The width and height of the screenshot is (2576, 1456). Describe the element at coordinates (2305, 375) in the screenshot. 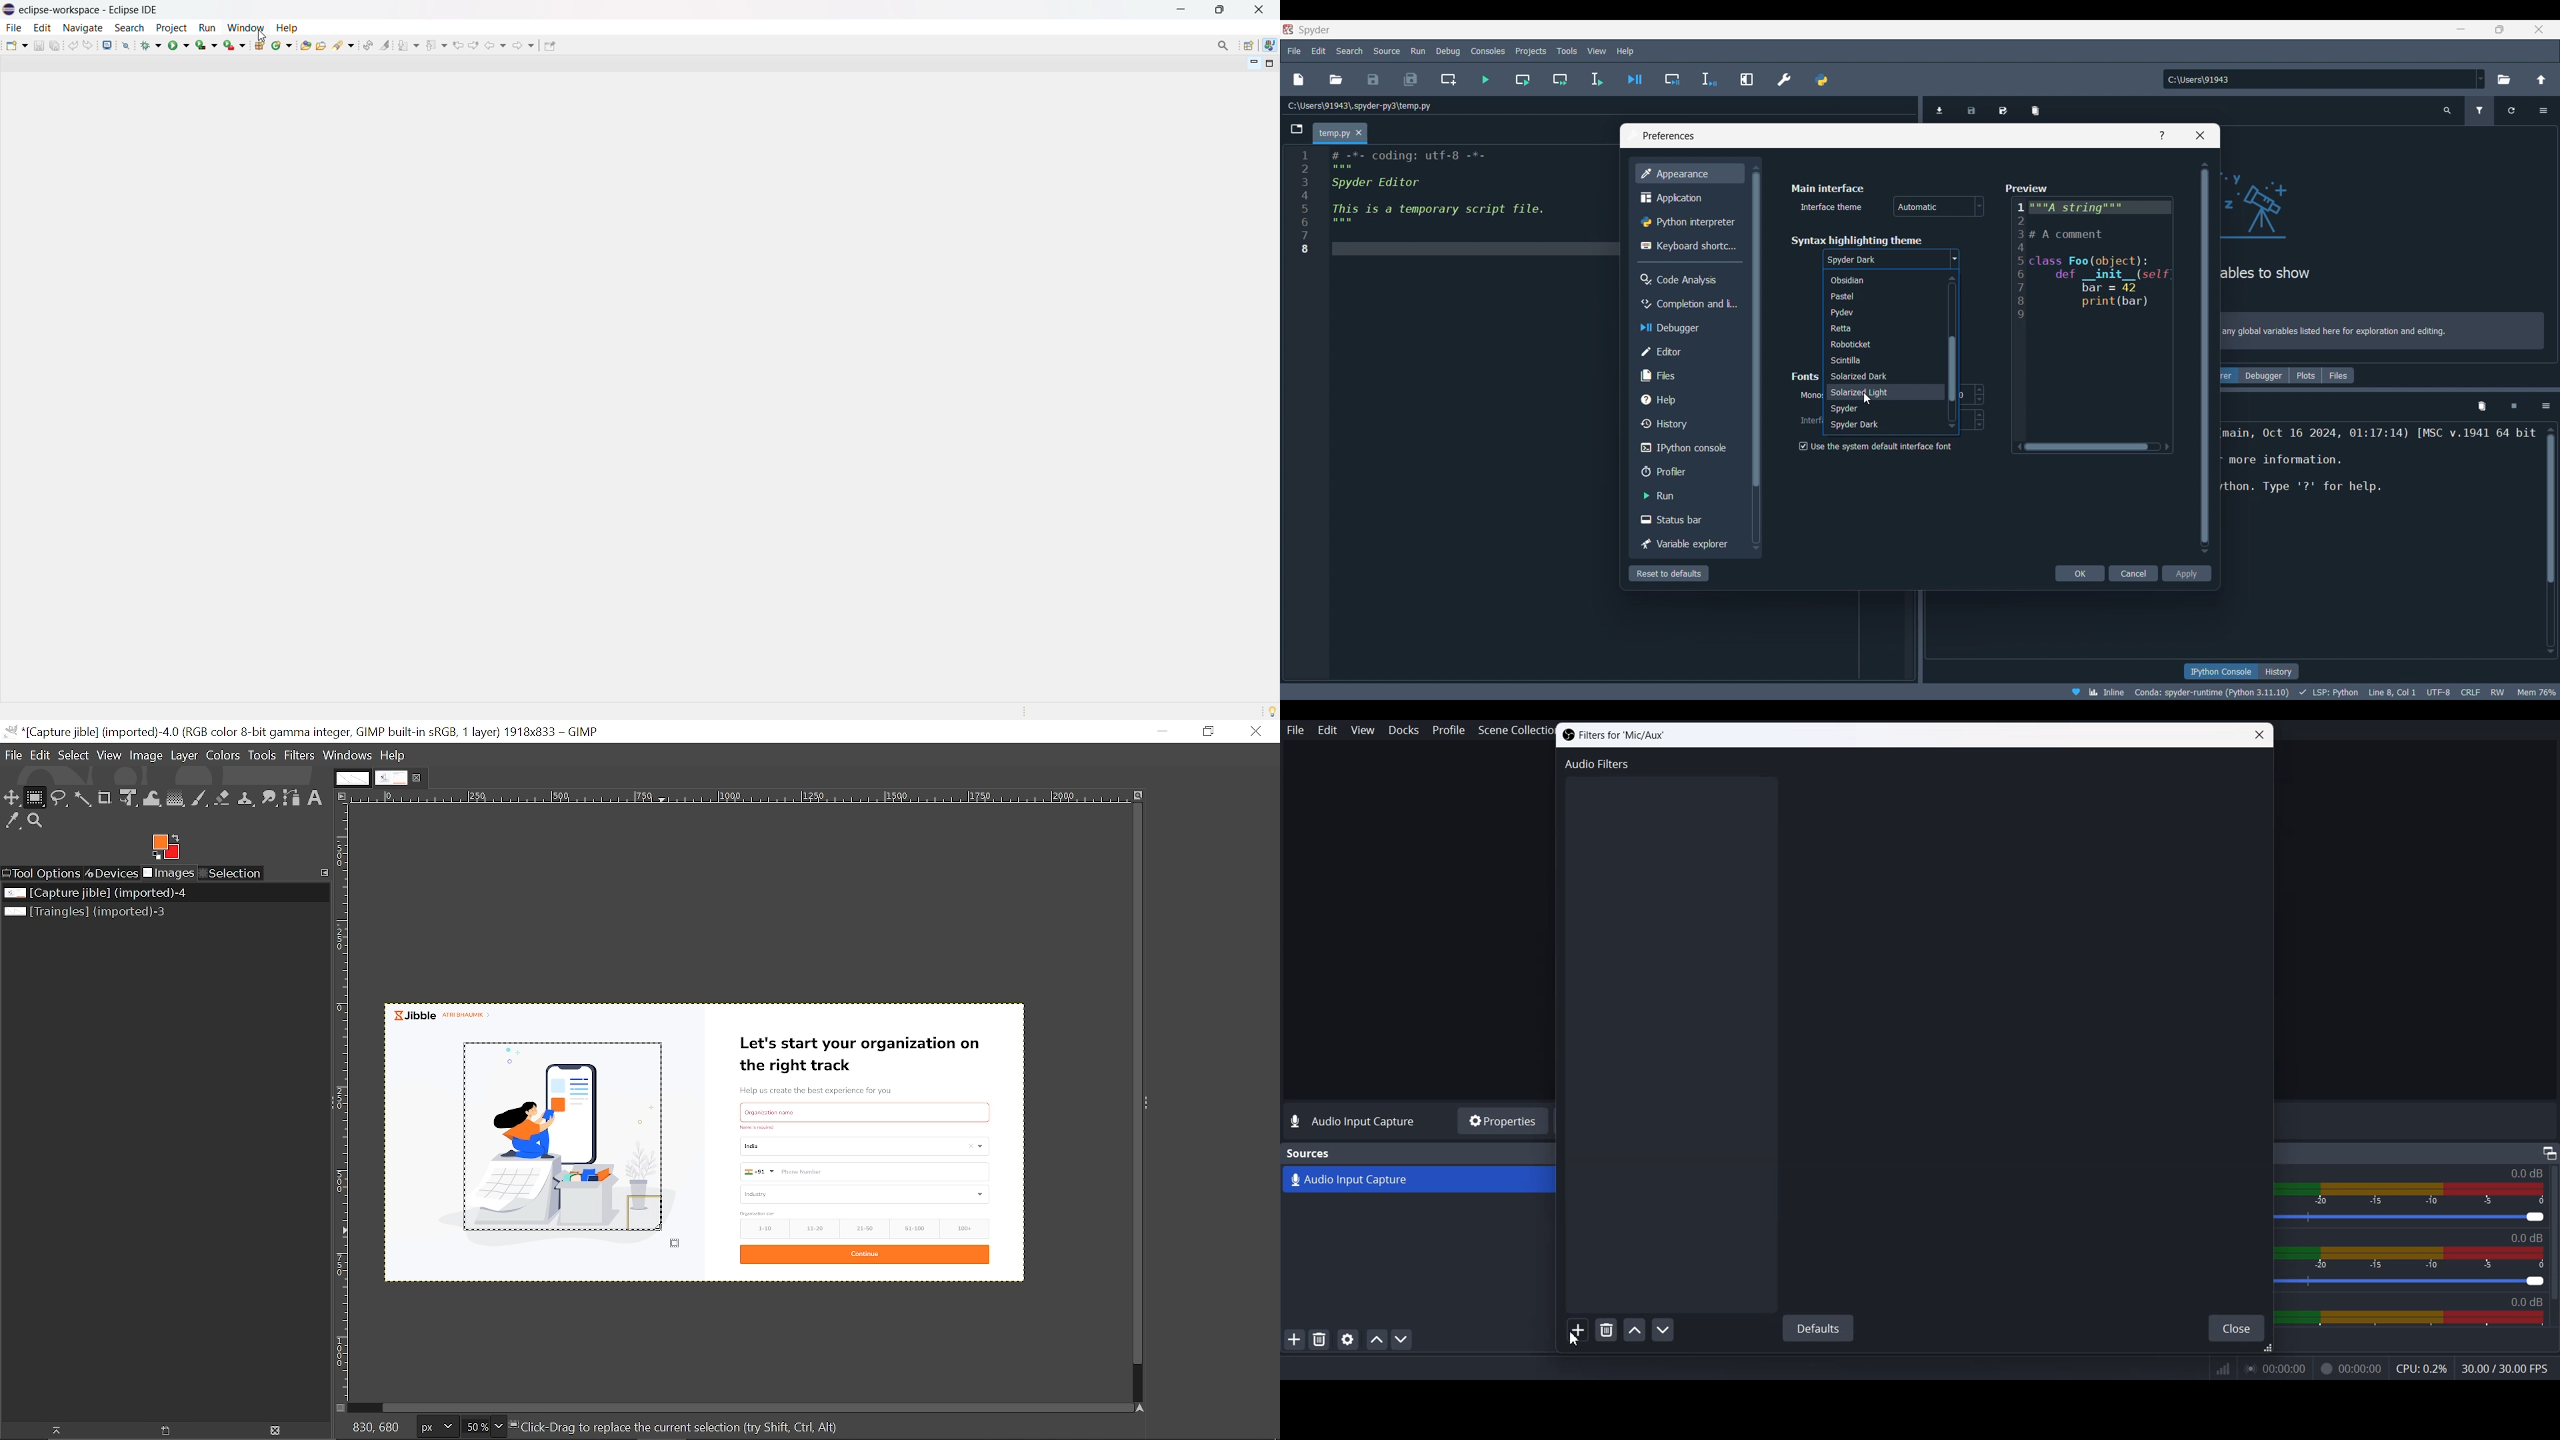

I see `Plots` at that location.